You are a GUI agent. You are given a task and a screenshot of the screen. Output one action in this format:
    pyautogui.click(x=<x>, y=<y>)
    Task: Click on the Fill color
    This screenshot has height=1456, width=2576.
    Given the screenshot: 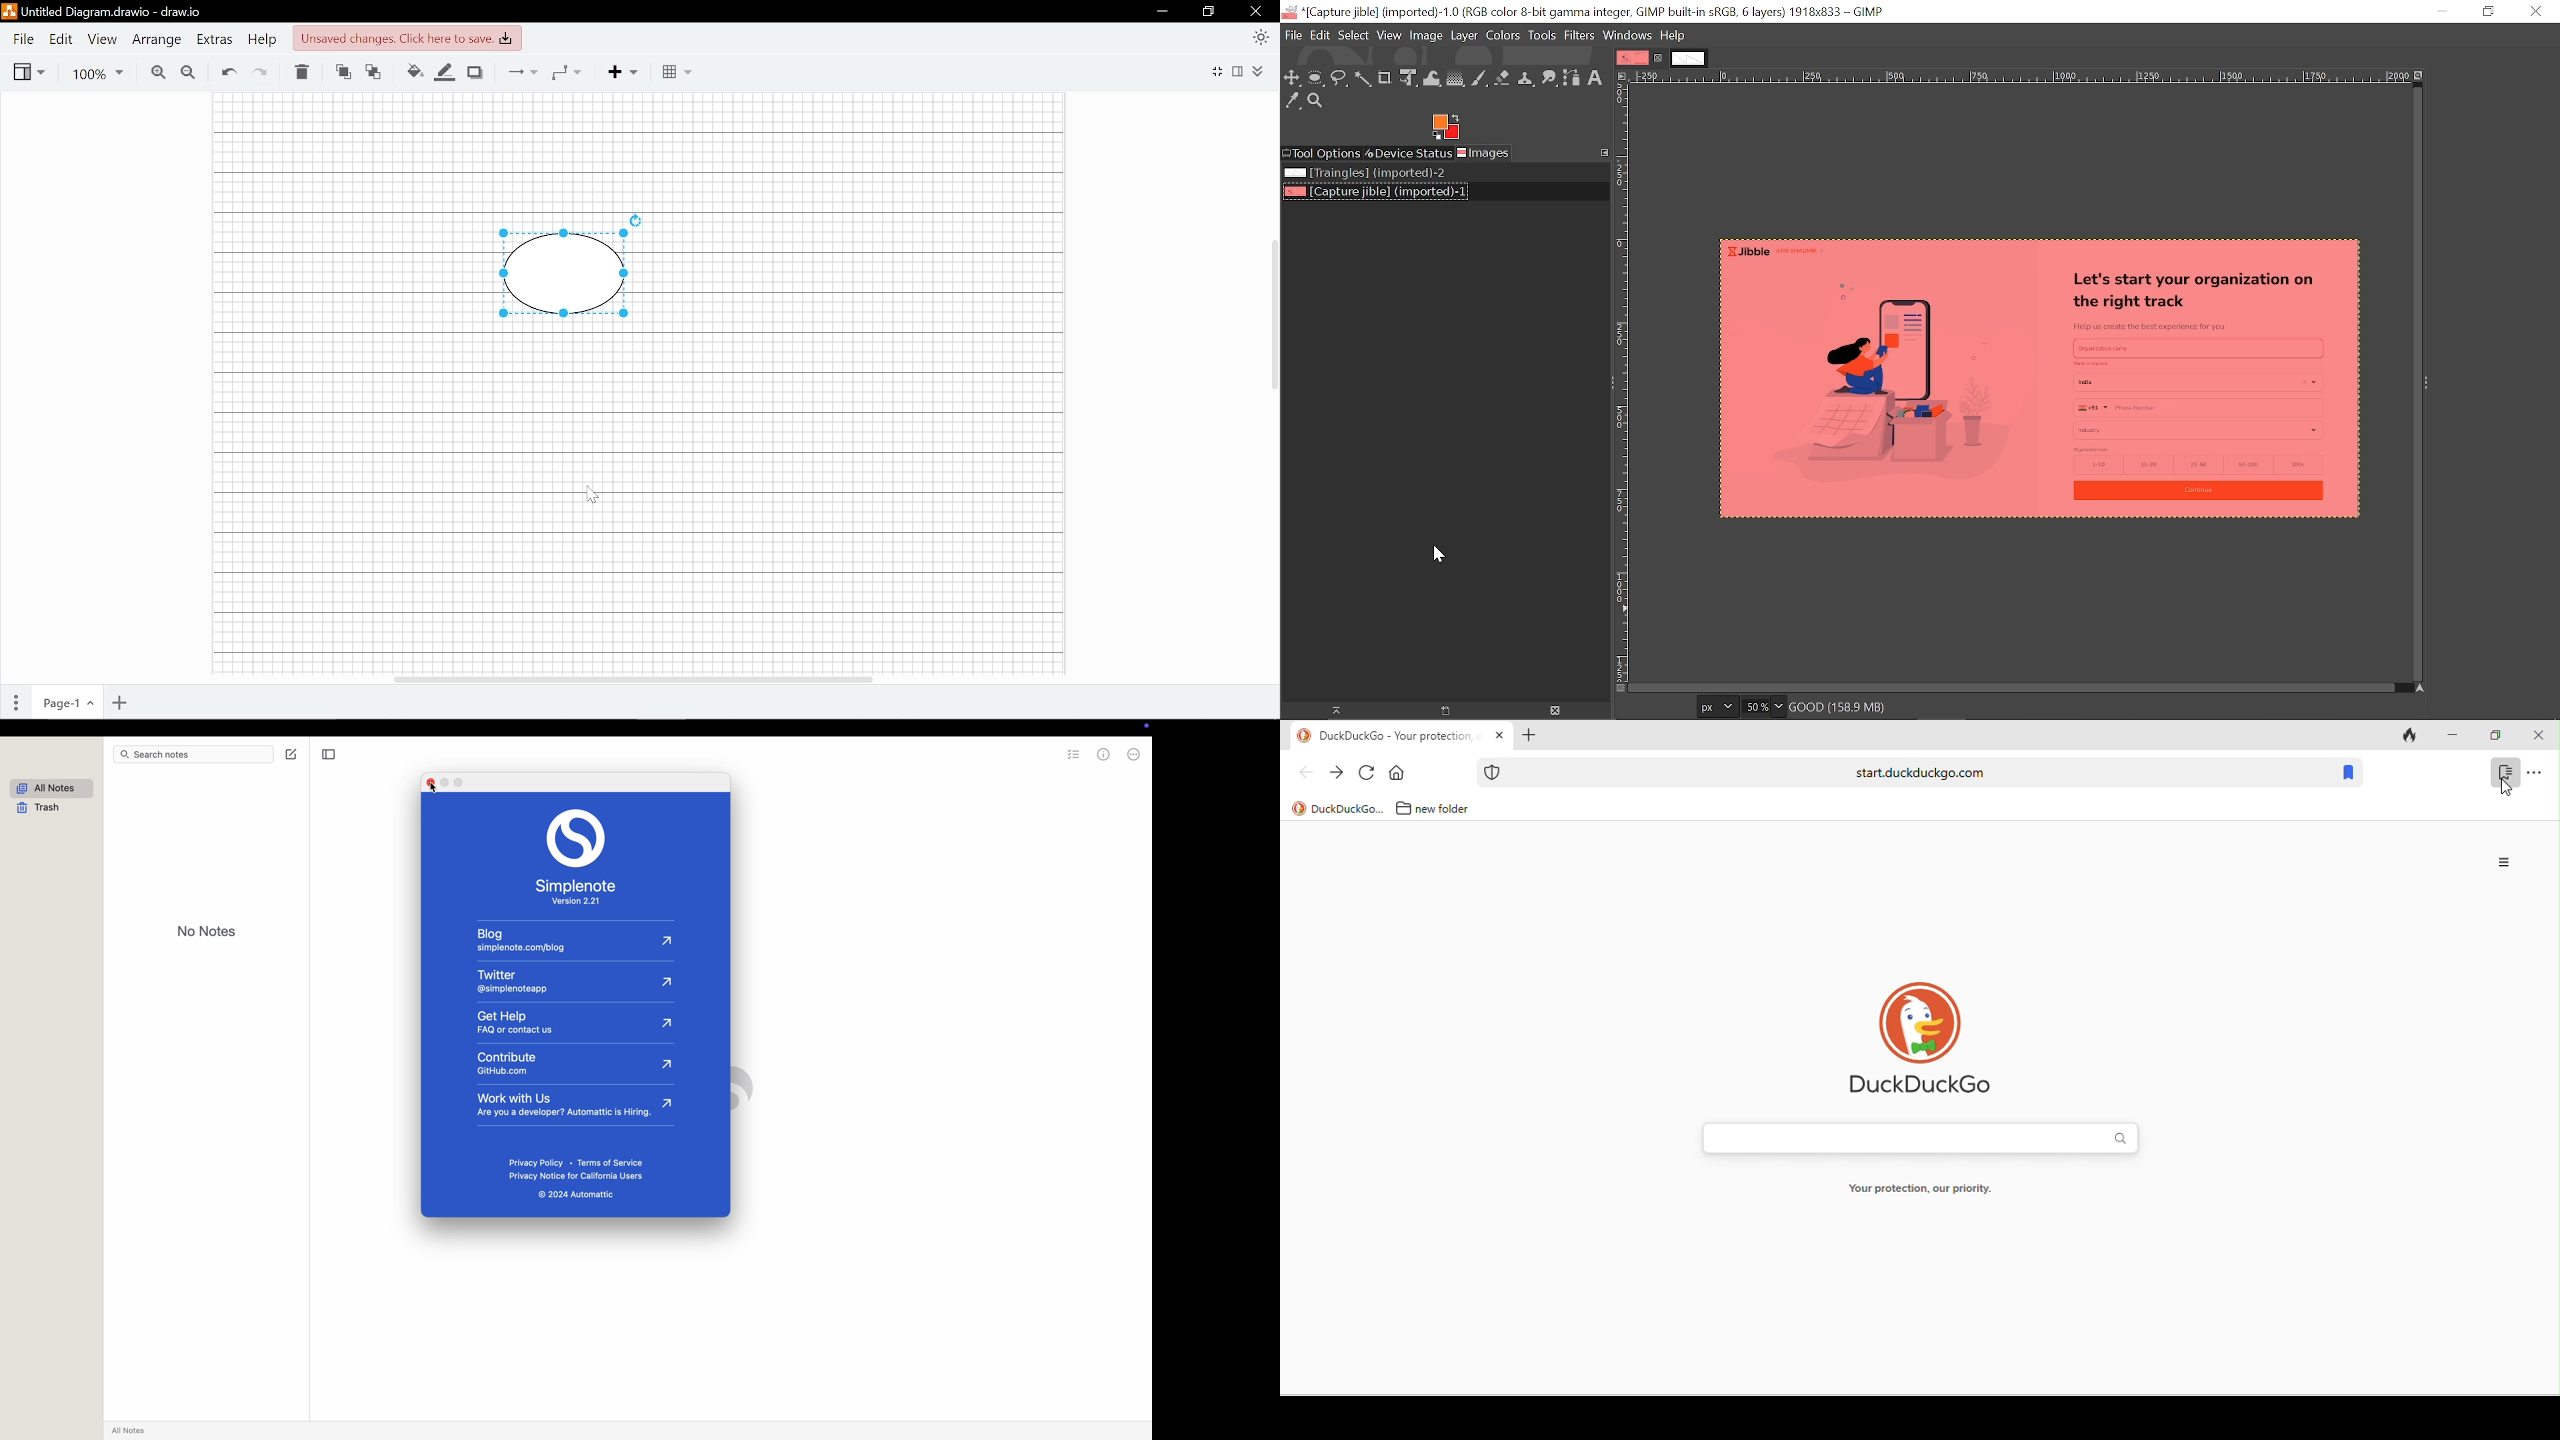 What is the action you would take?
    pyautogui.click(x=414, y=72)
    